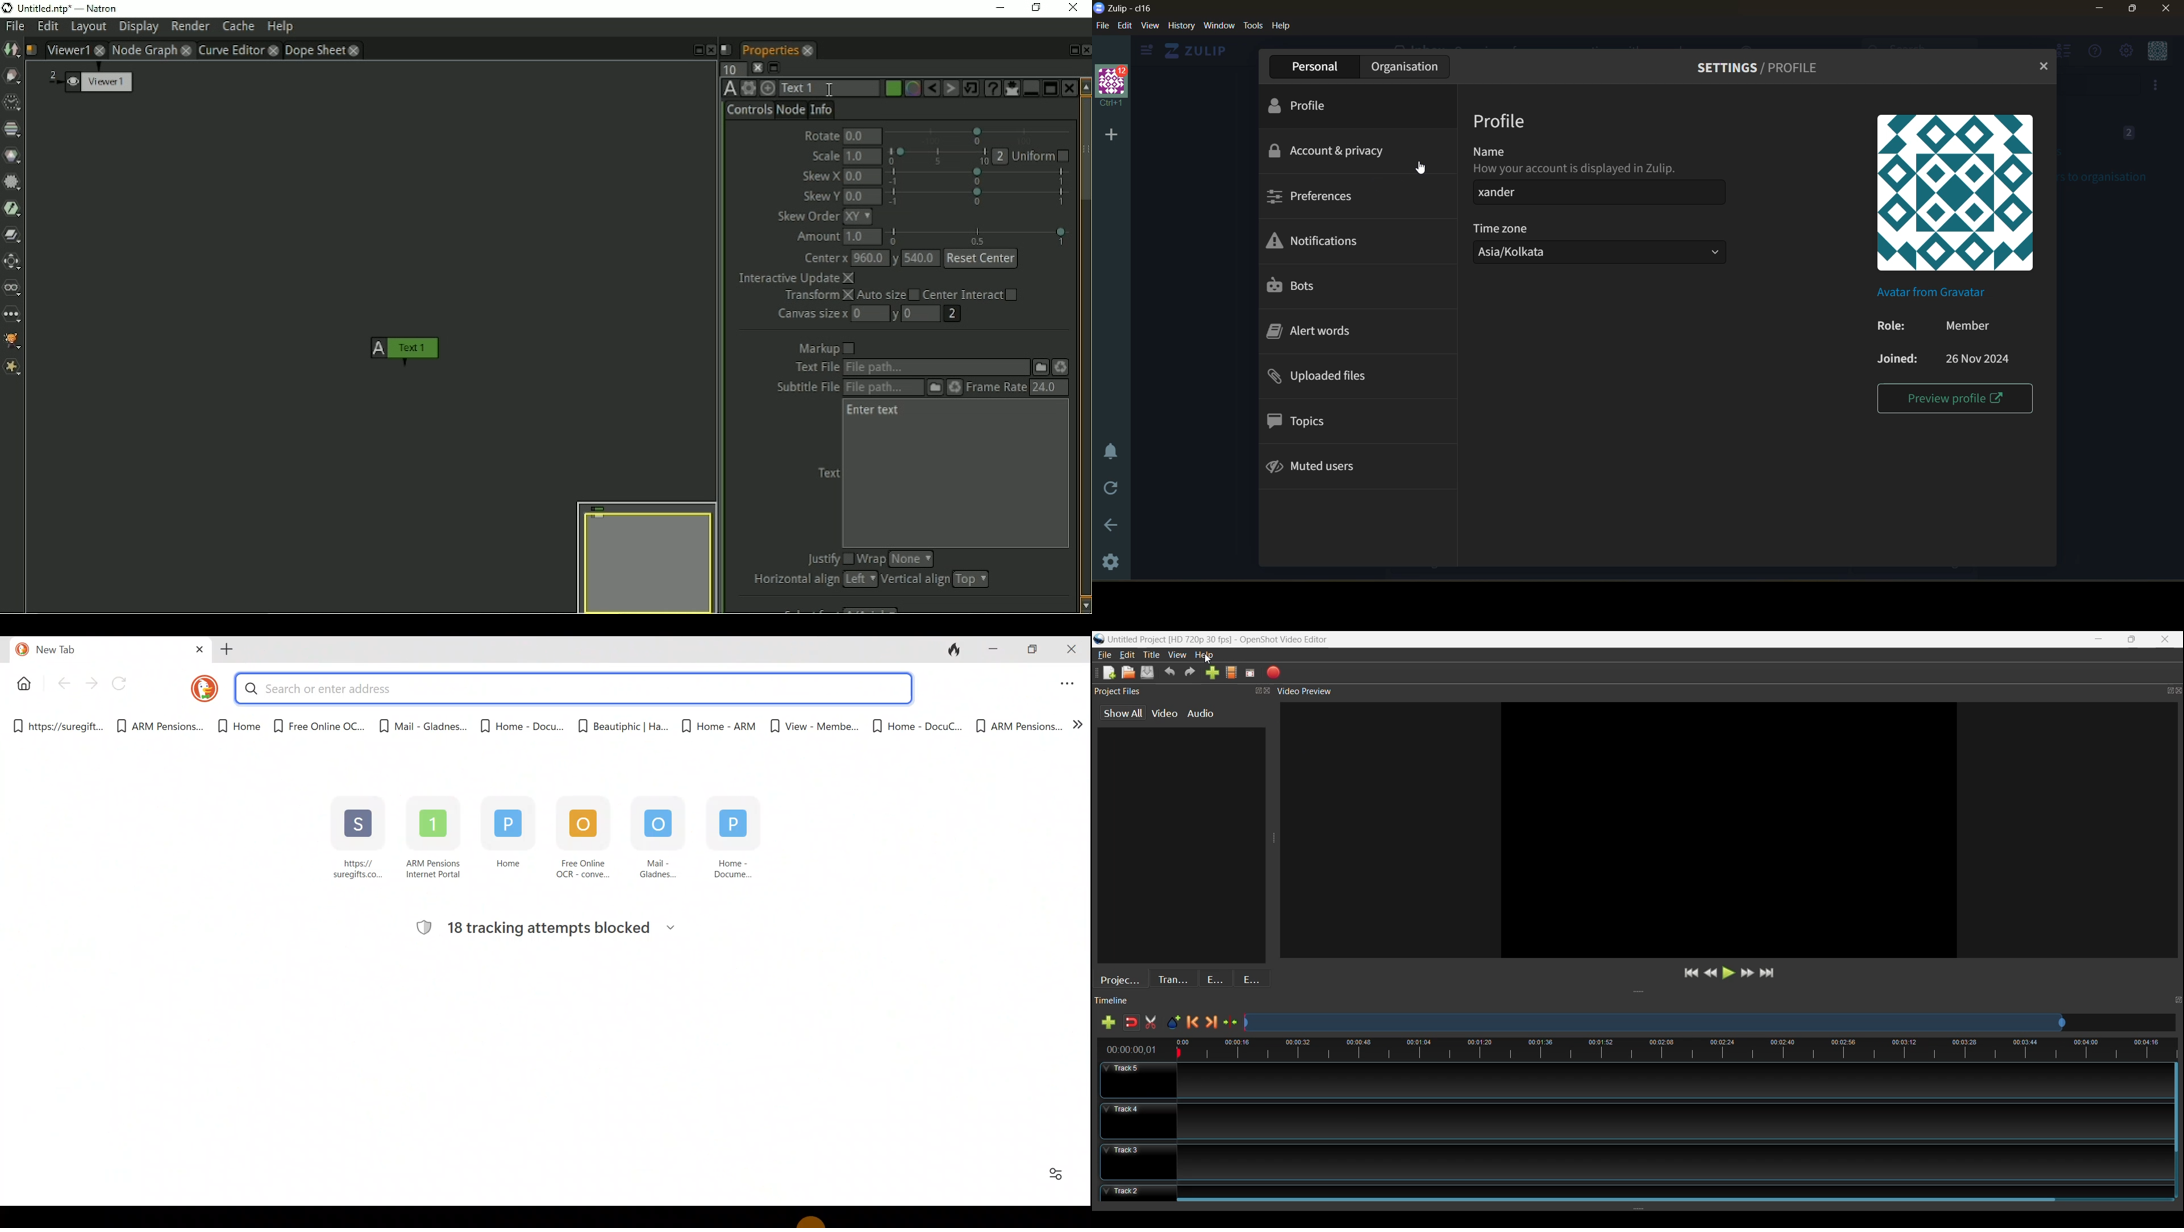  Describe the element at coordinates (501, 842) in the screenshot. I see `Home` at that location.